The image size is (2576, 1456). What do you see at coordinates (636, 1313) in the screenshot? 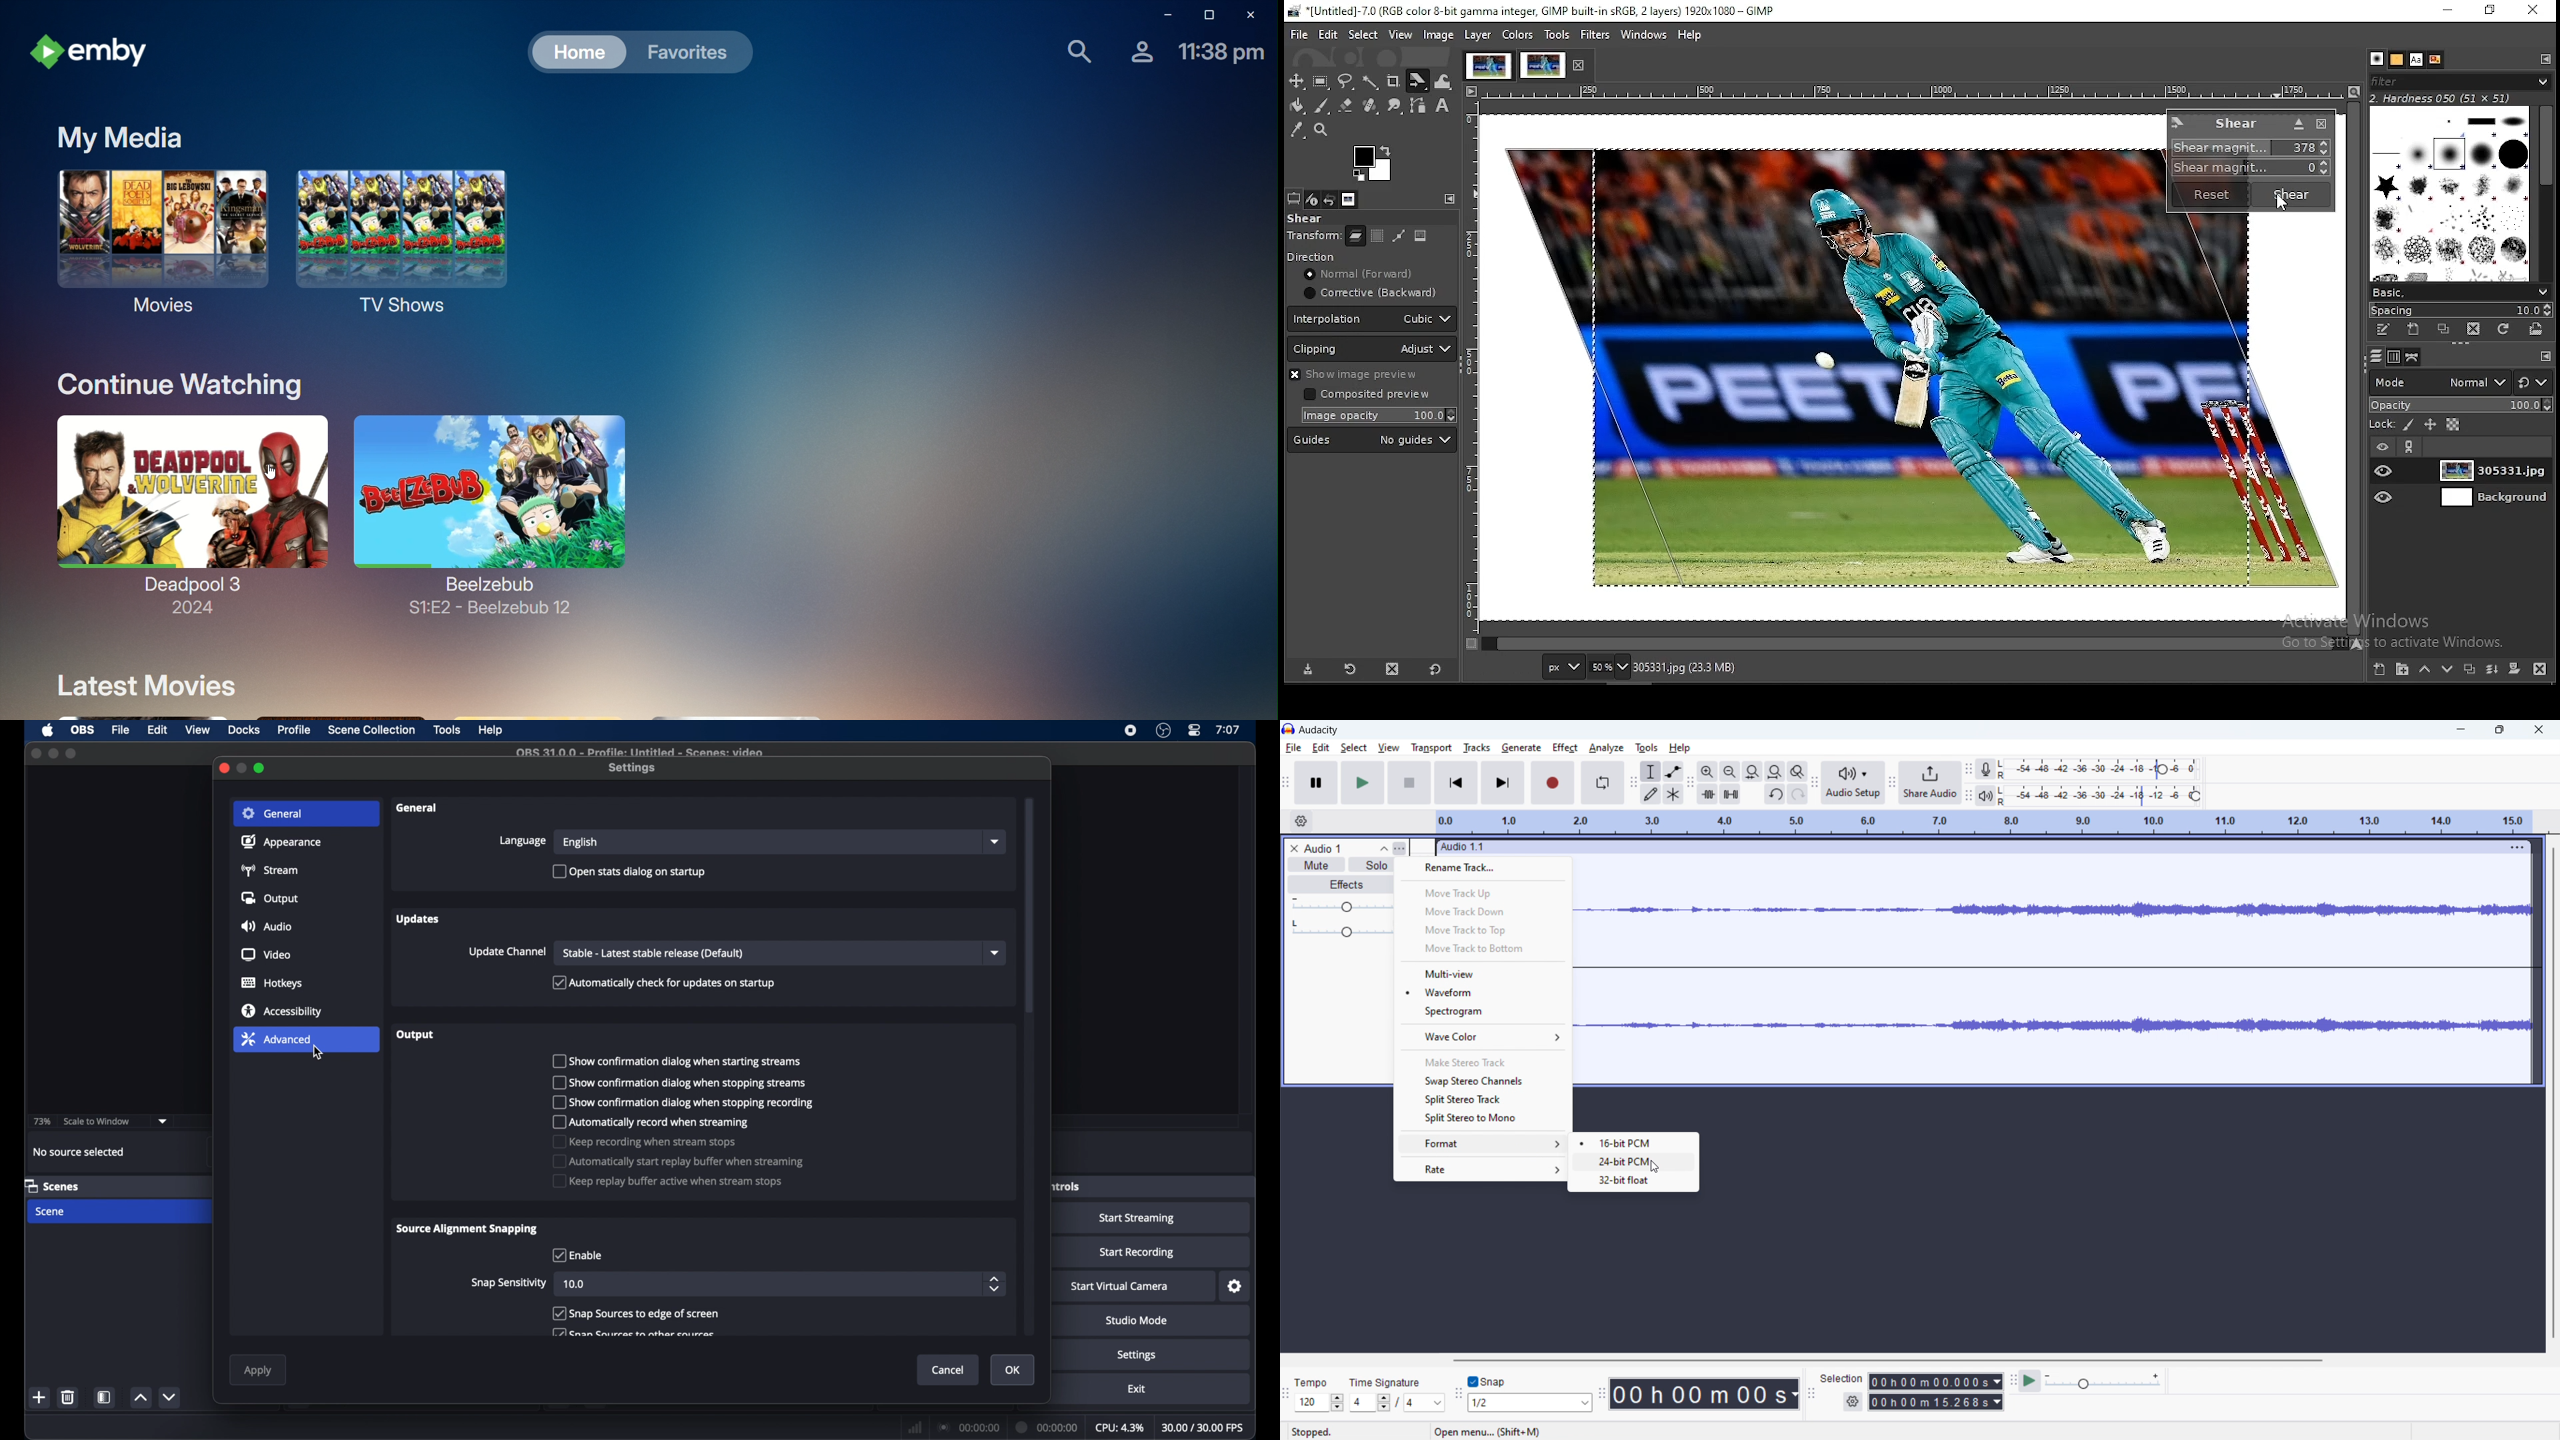
I see `checkbox` at bounding box center [636, 1313].